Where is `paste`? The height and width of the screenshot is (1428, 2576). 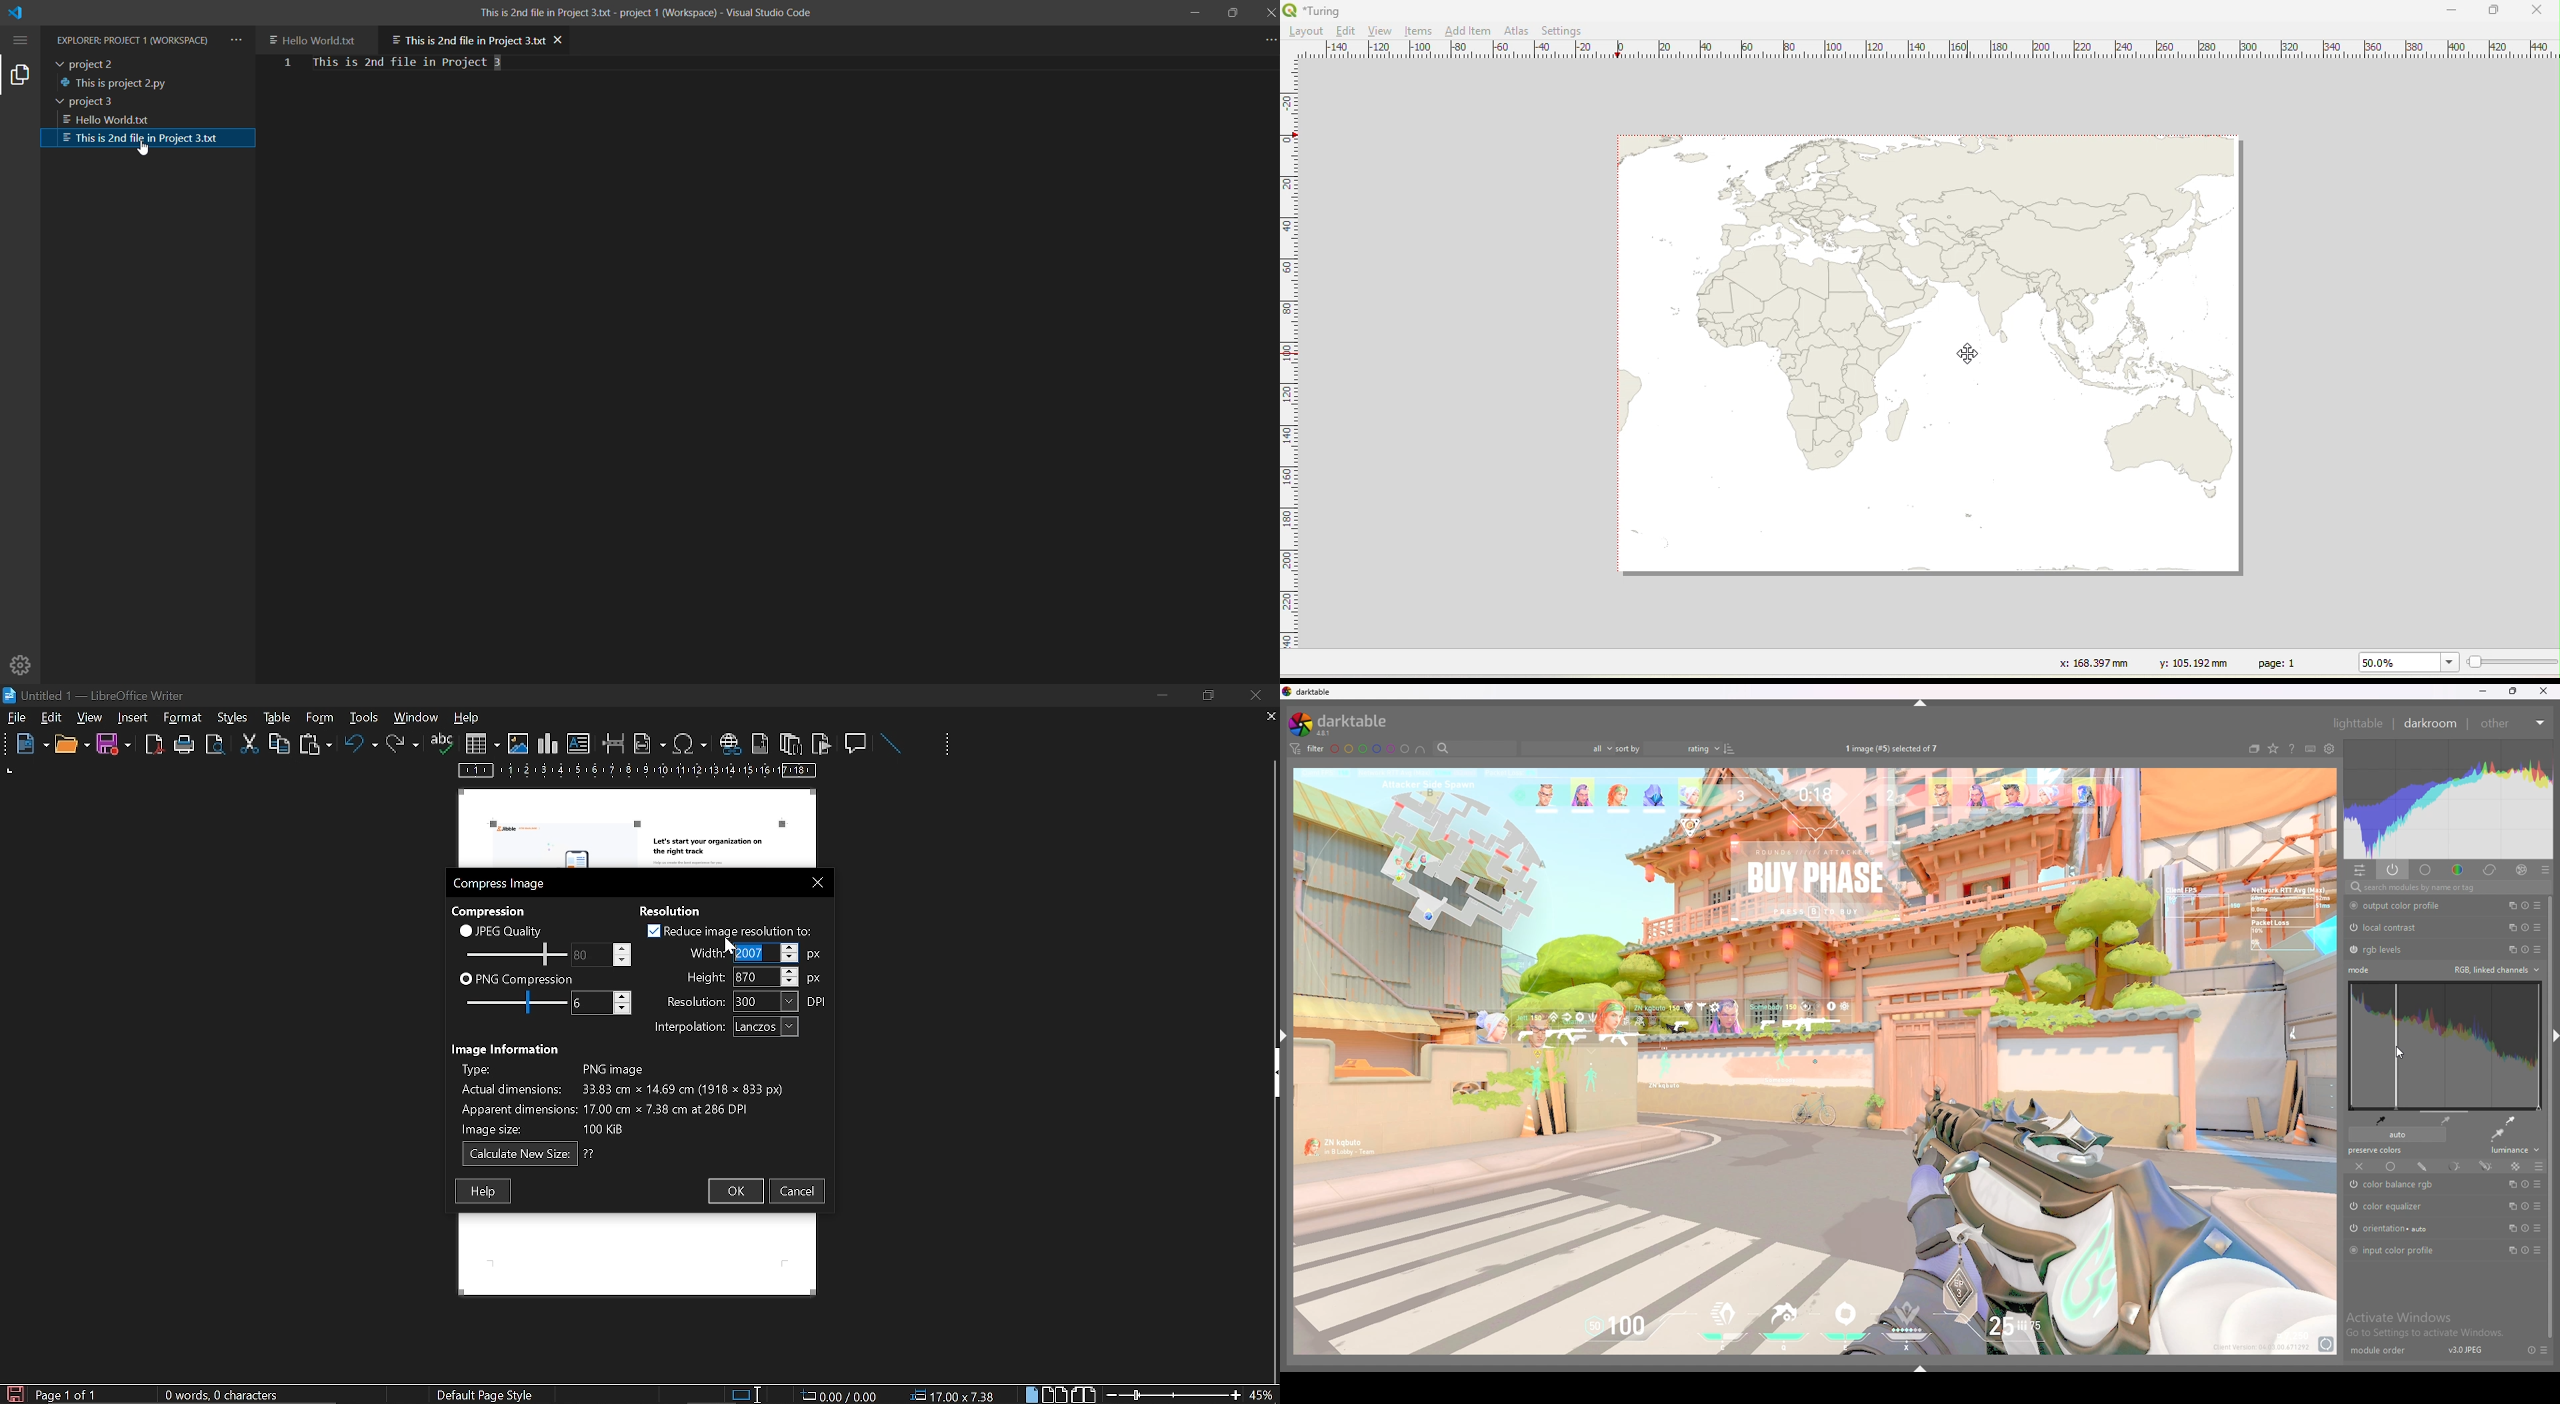 paste is located at coordinates (314, 746).